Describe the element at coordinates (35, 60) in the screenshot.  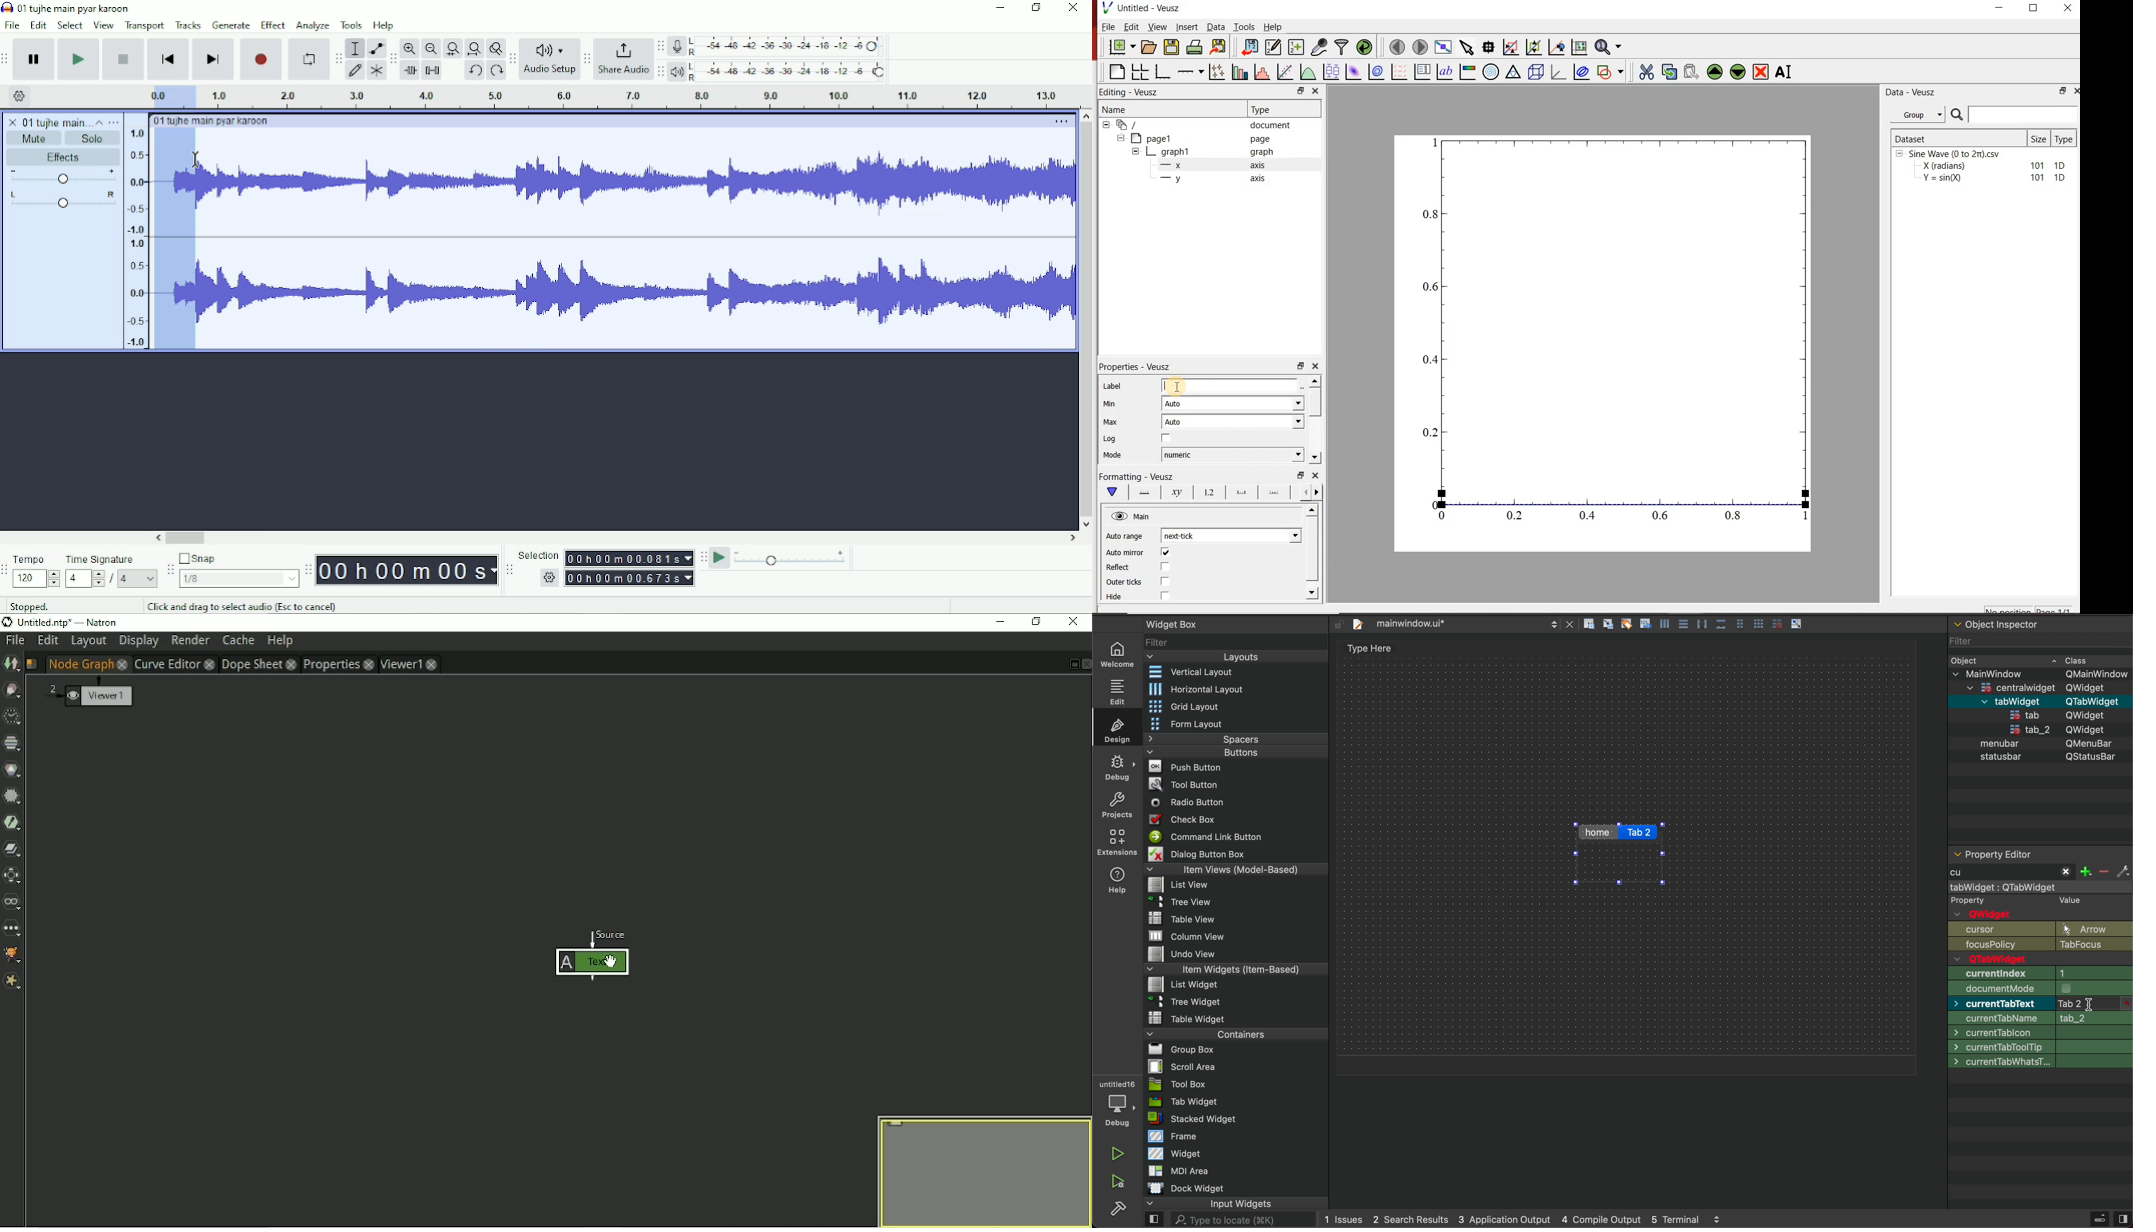
I see `Pause` at that location.